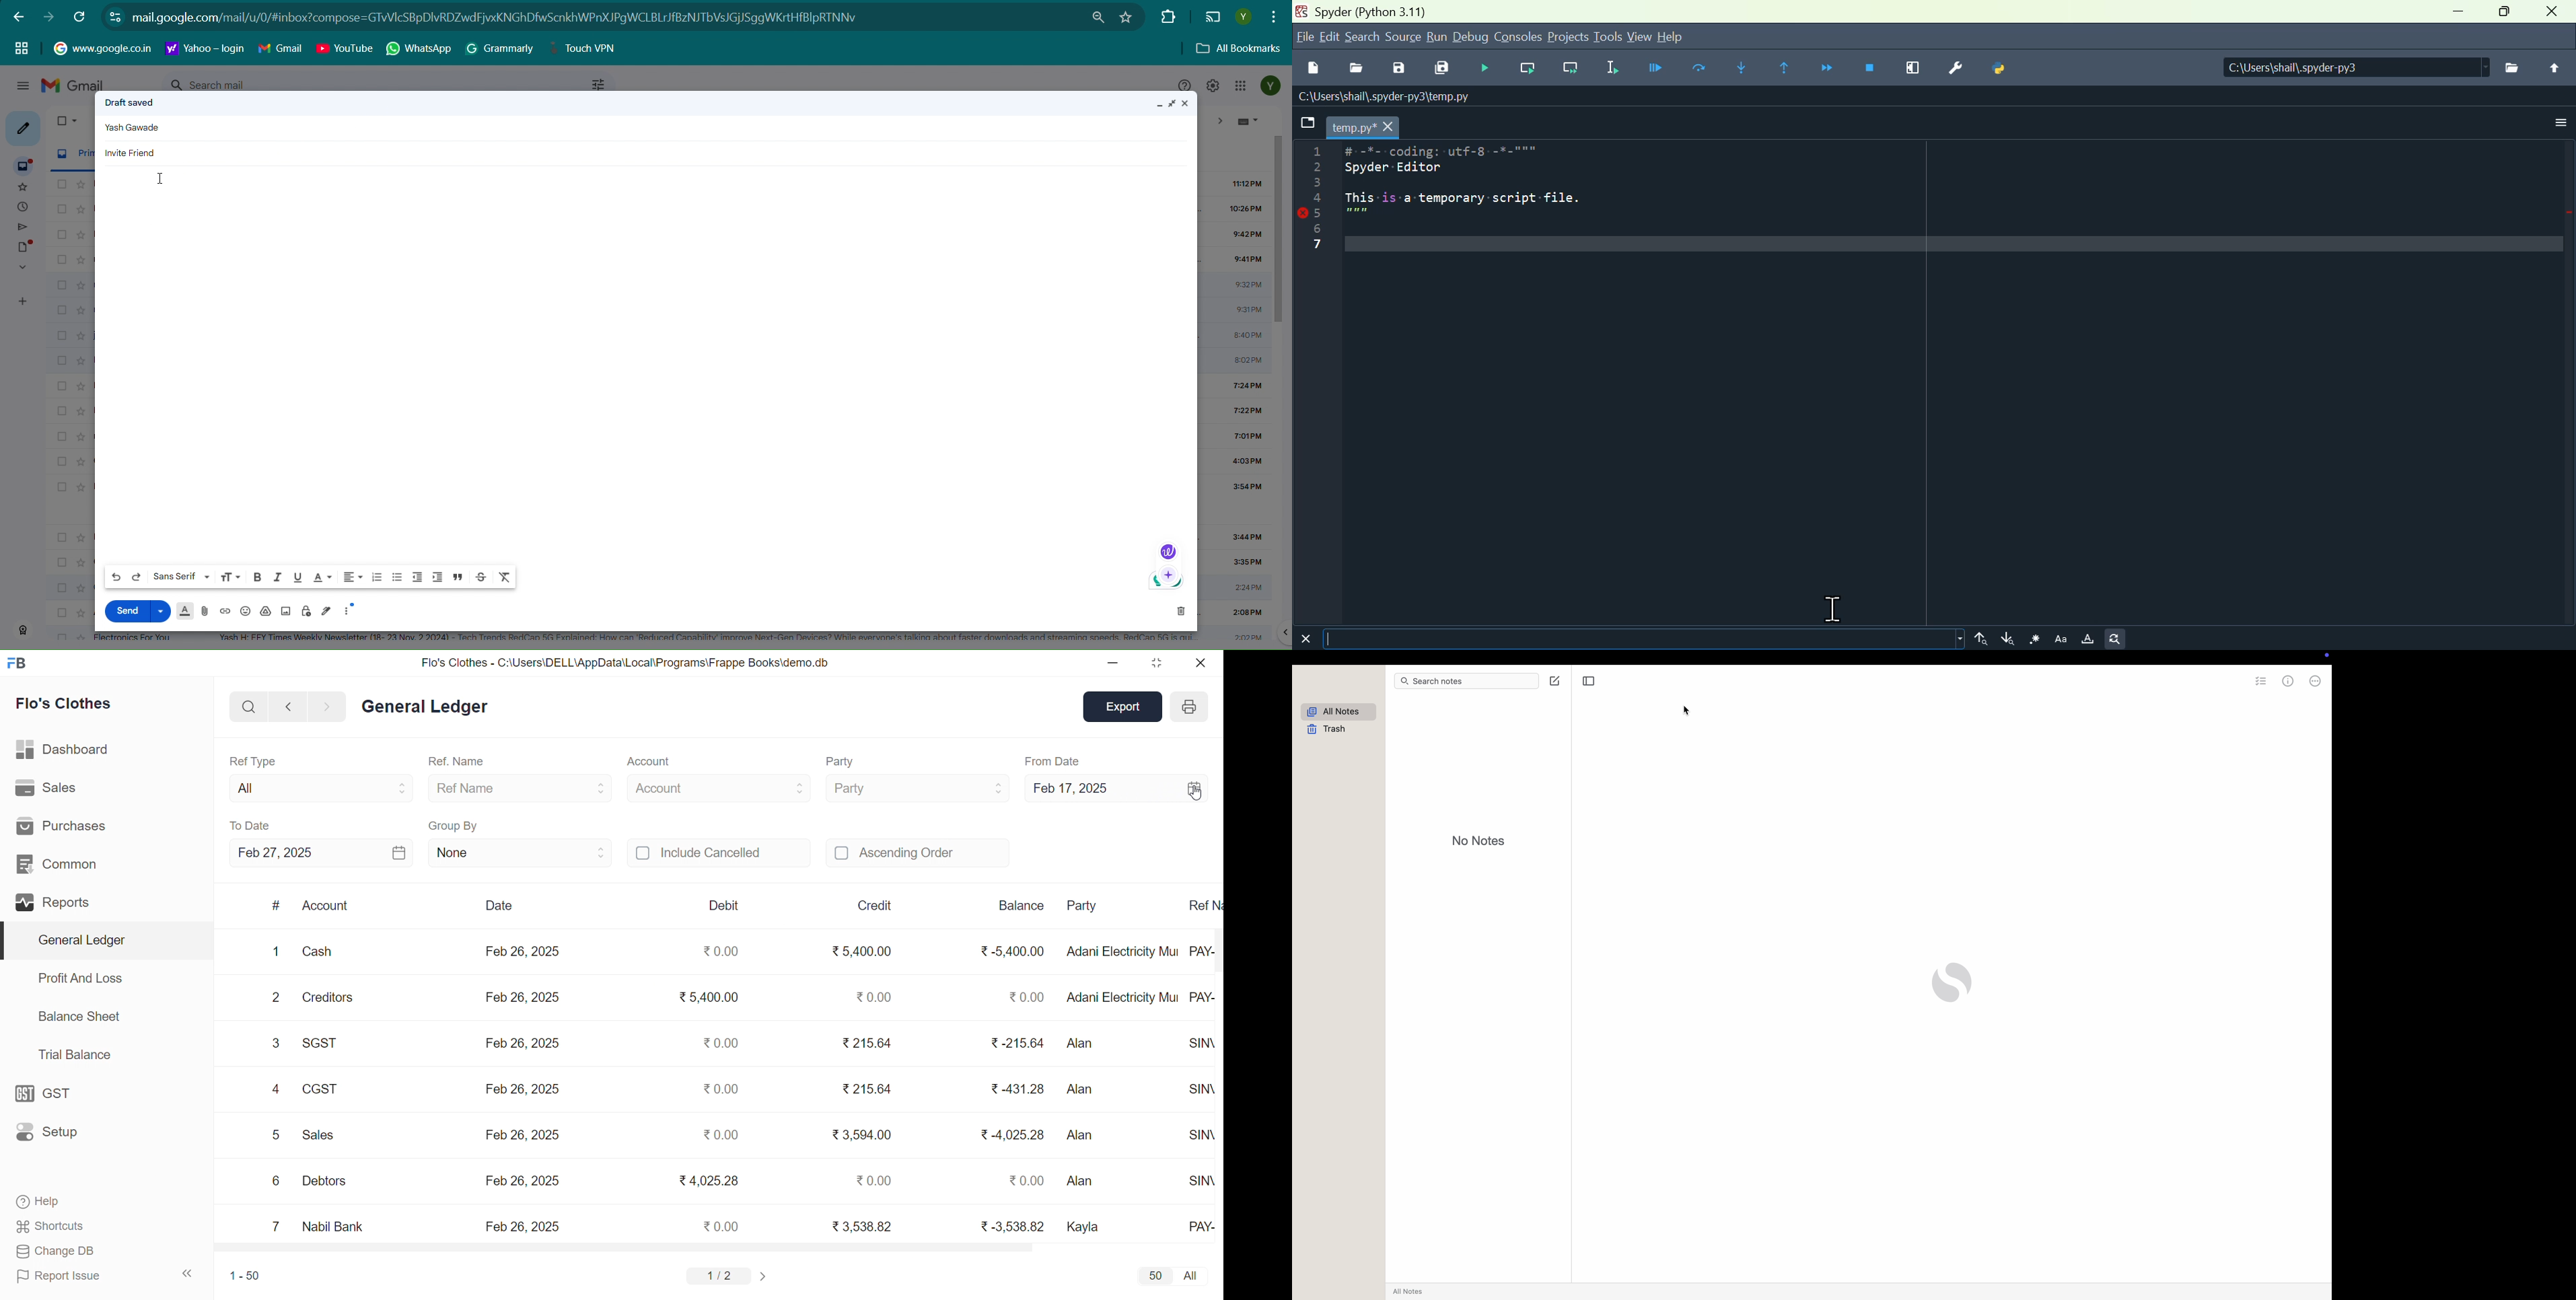  What do you see at coordinates (278, 1044) in the screenshot?
I see `3` at bounding box center [278, 1044].